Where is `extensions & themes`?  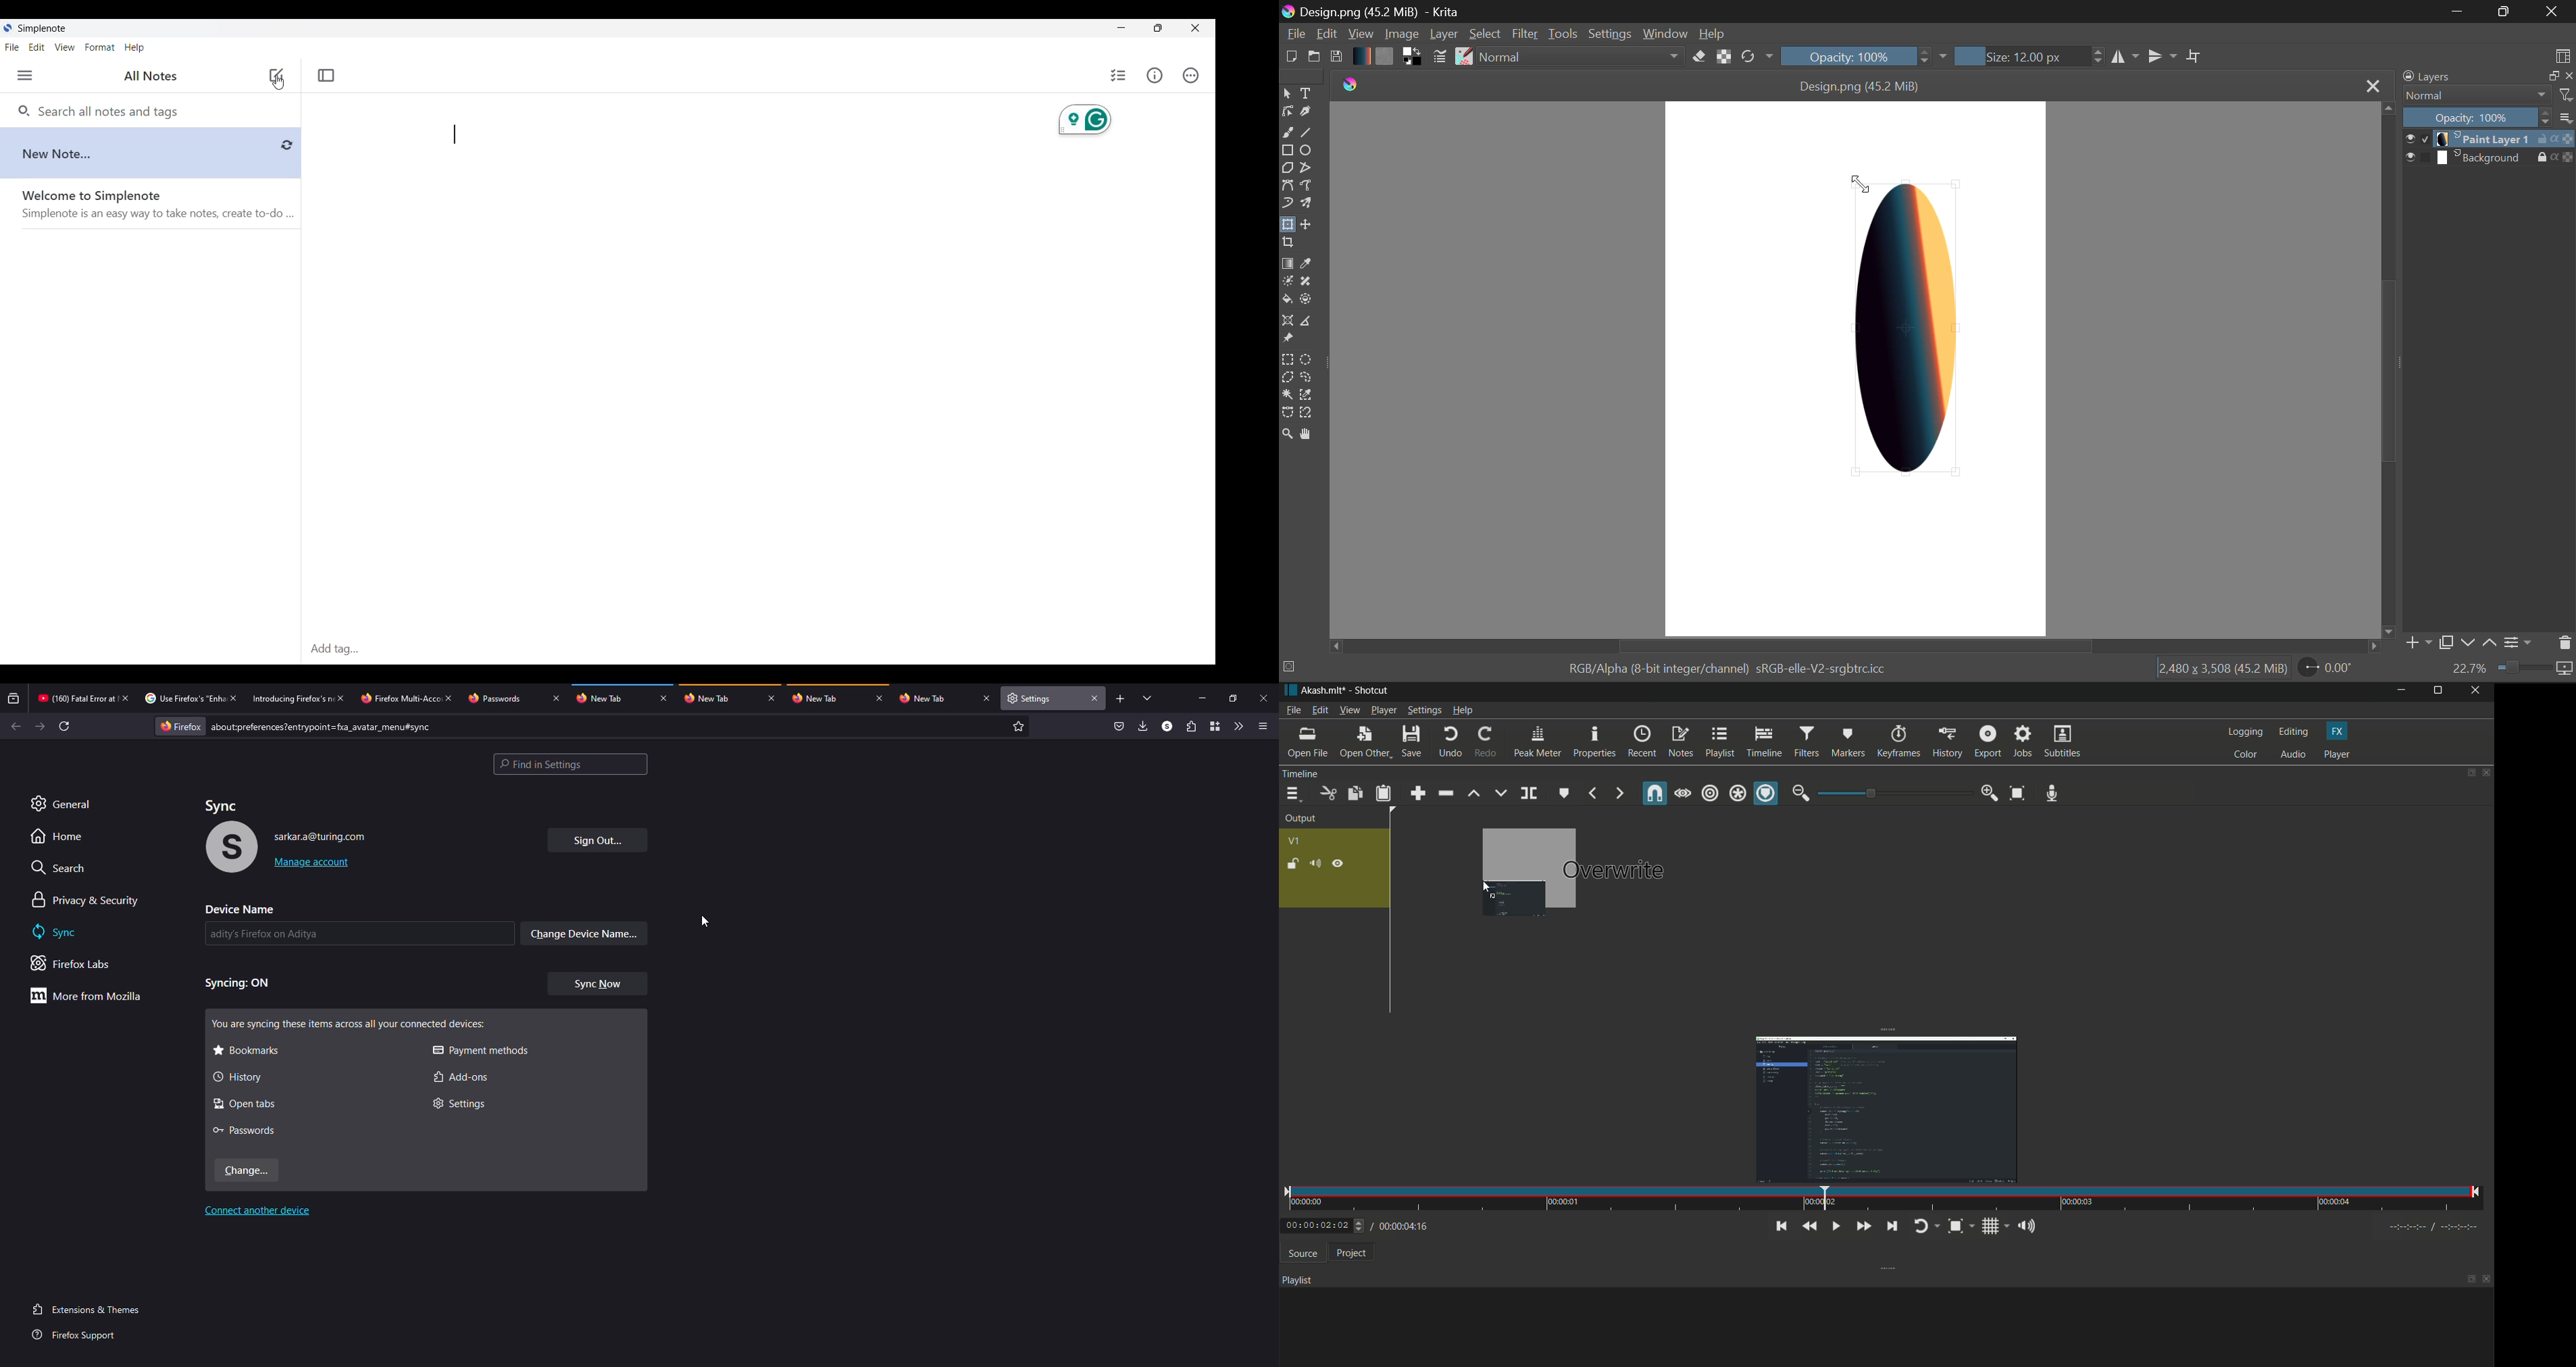
extensions & themes is located at coordinates (87, 1309).